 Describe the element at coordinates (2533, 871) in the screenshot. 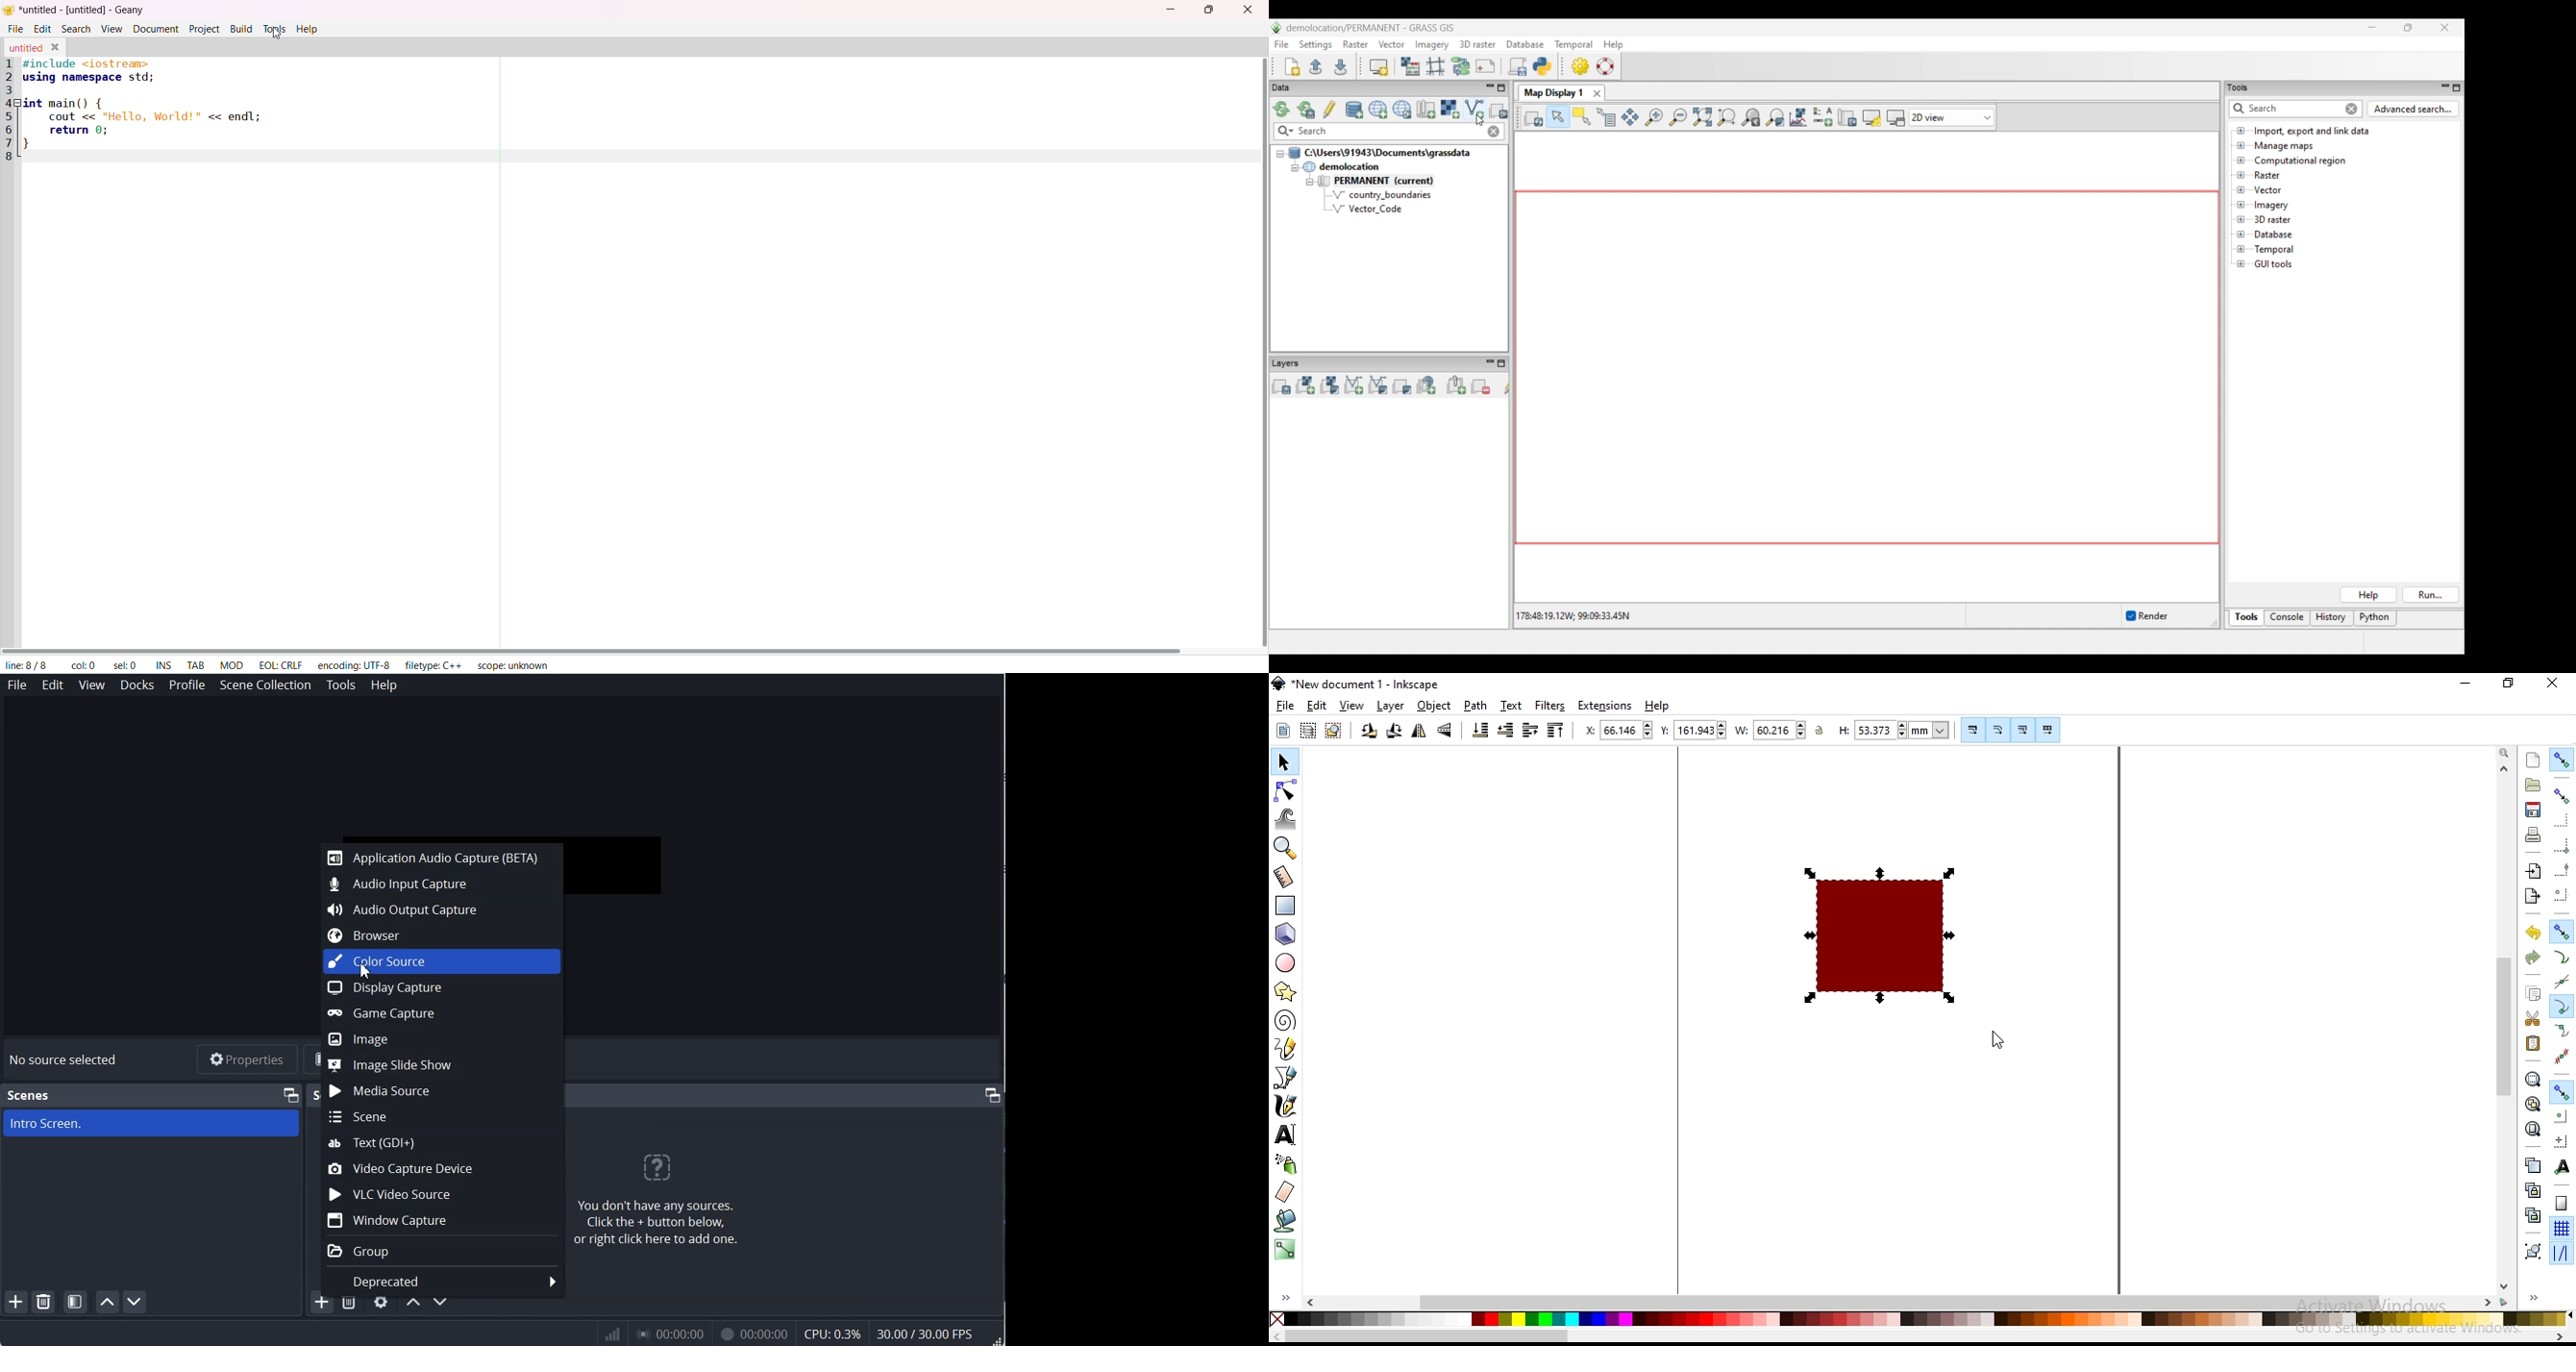

I see `import a bitmap` at that location.